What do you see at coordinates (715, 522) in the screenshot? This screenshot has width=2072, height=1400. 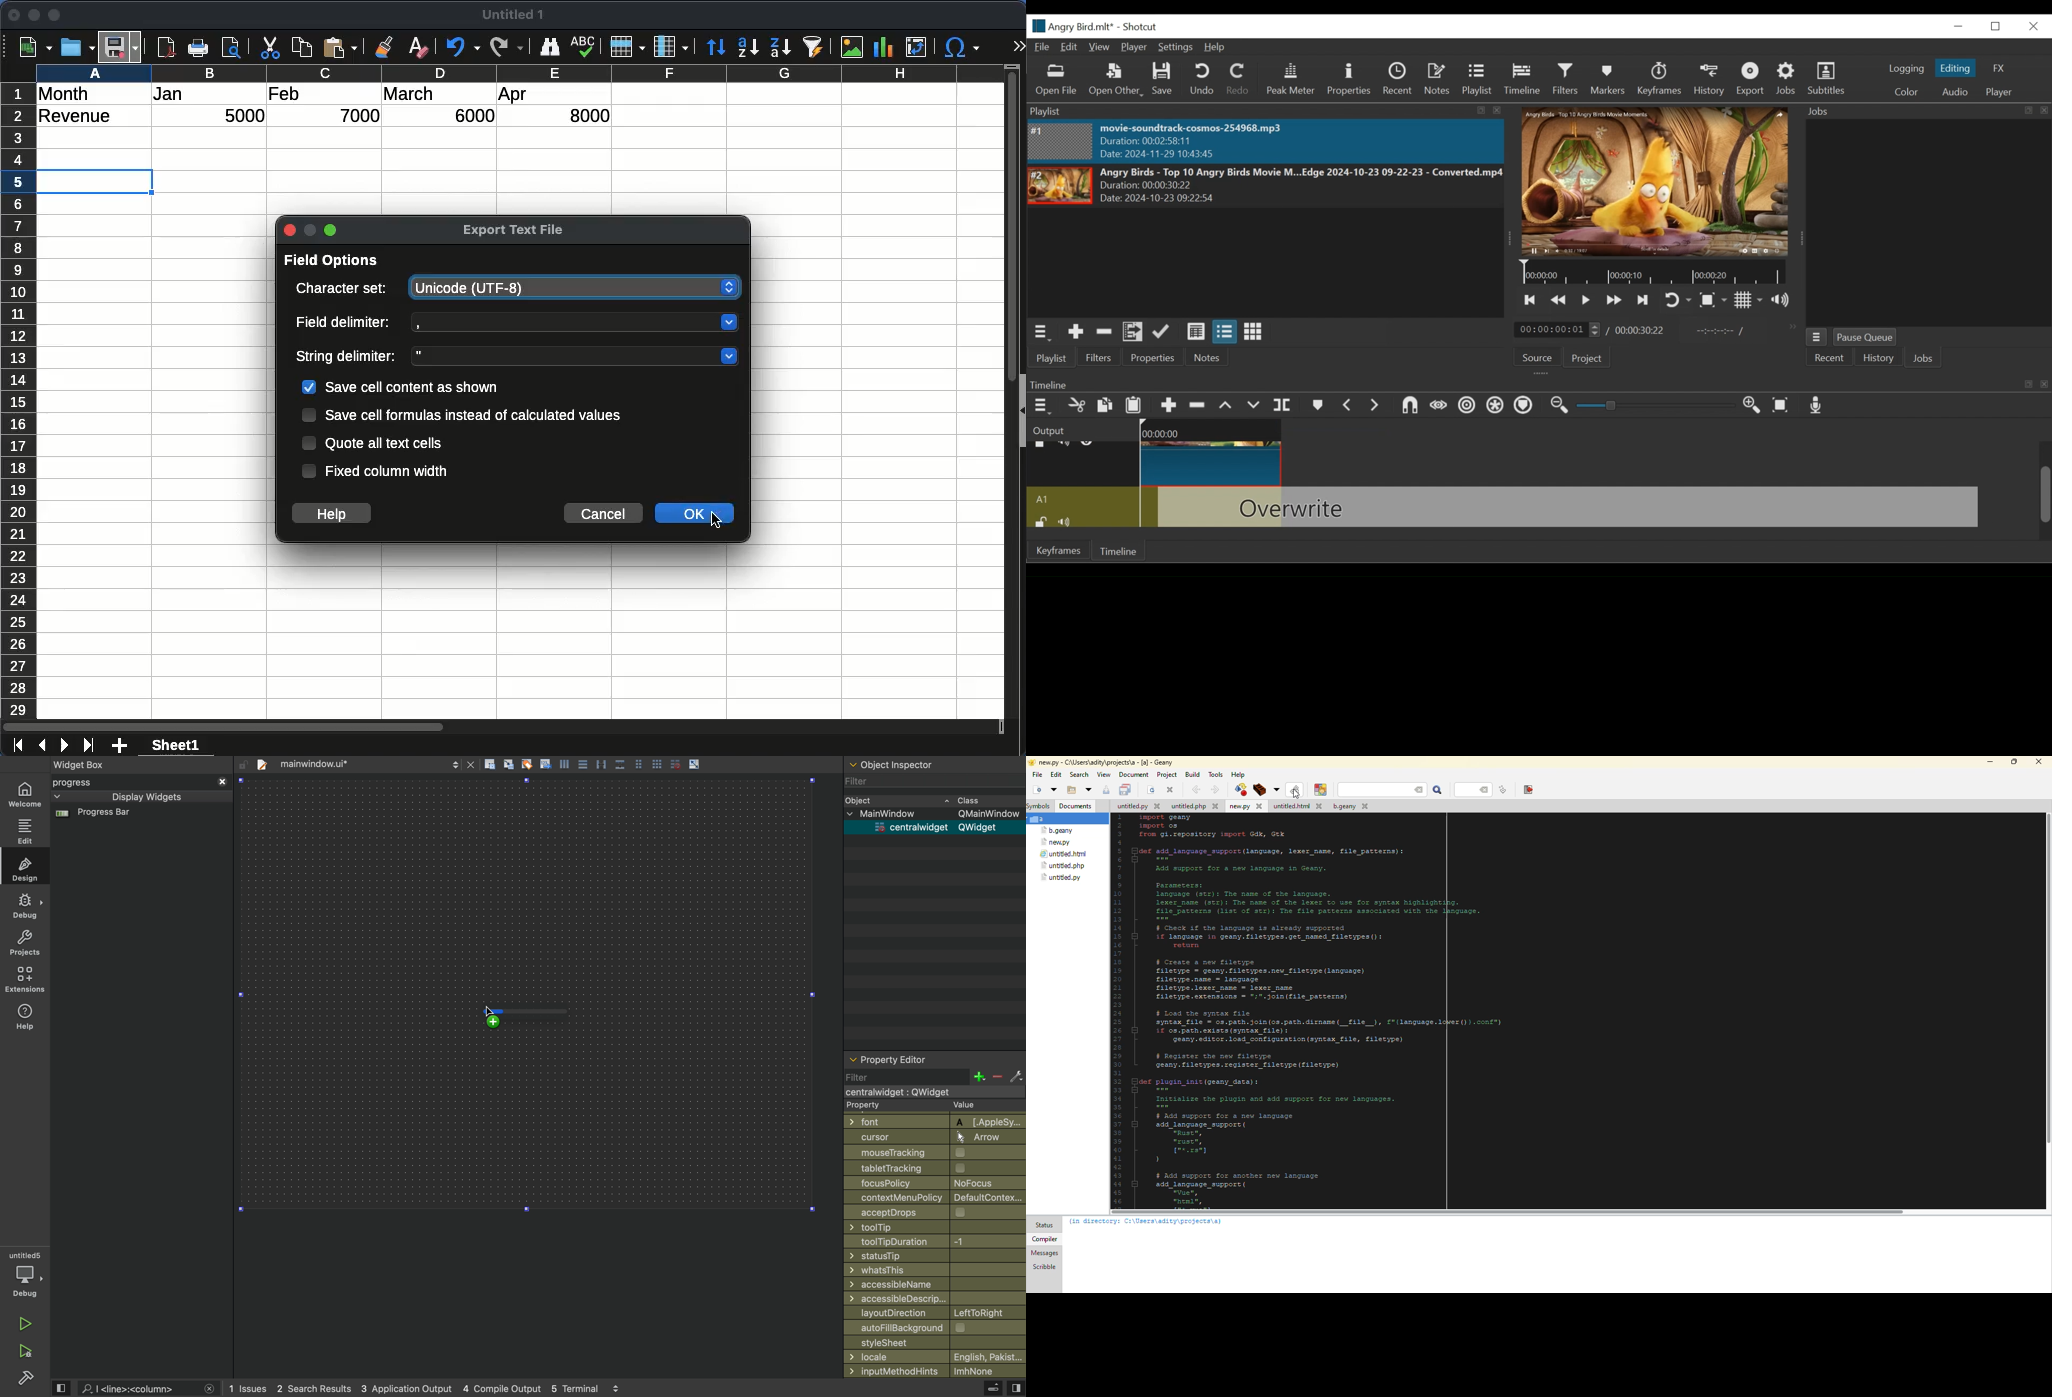 I see `Cursor` at bounding box center [715, 522].